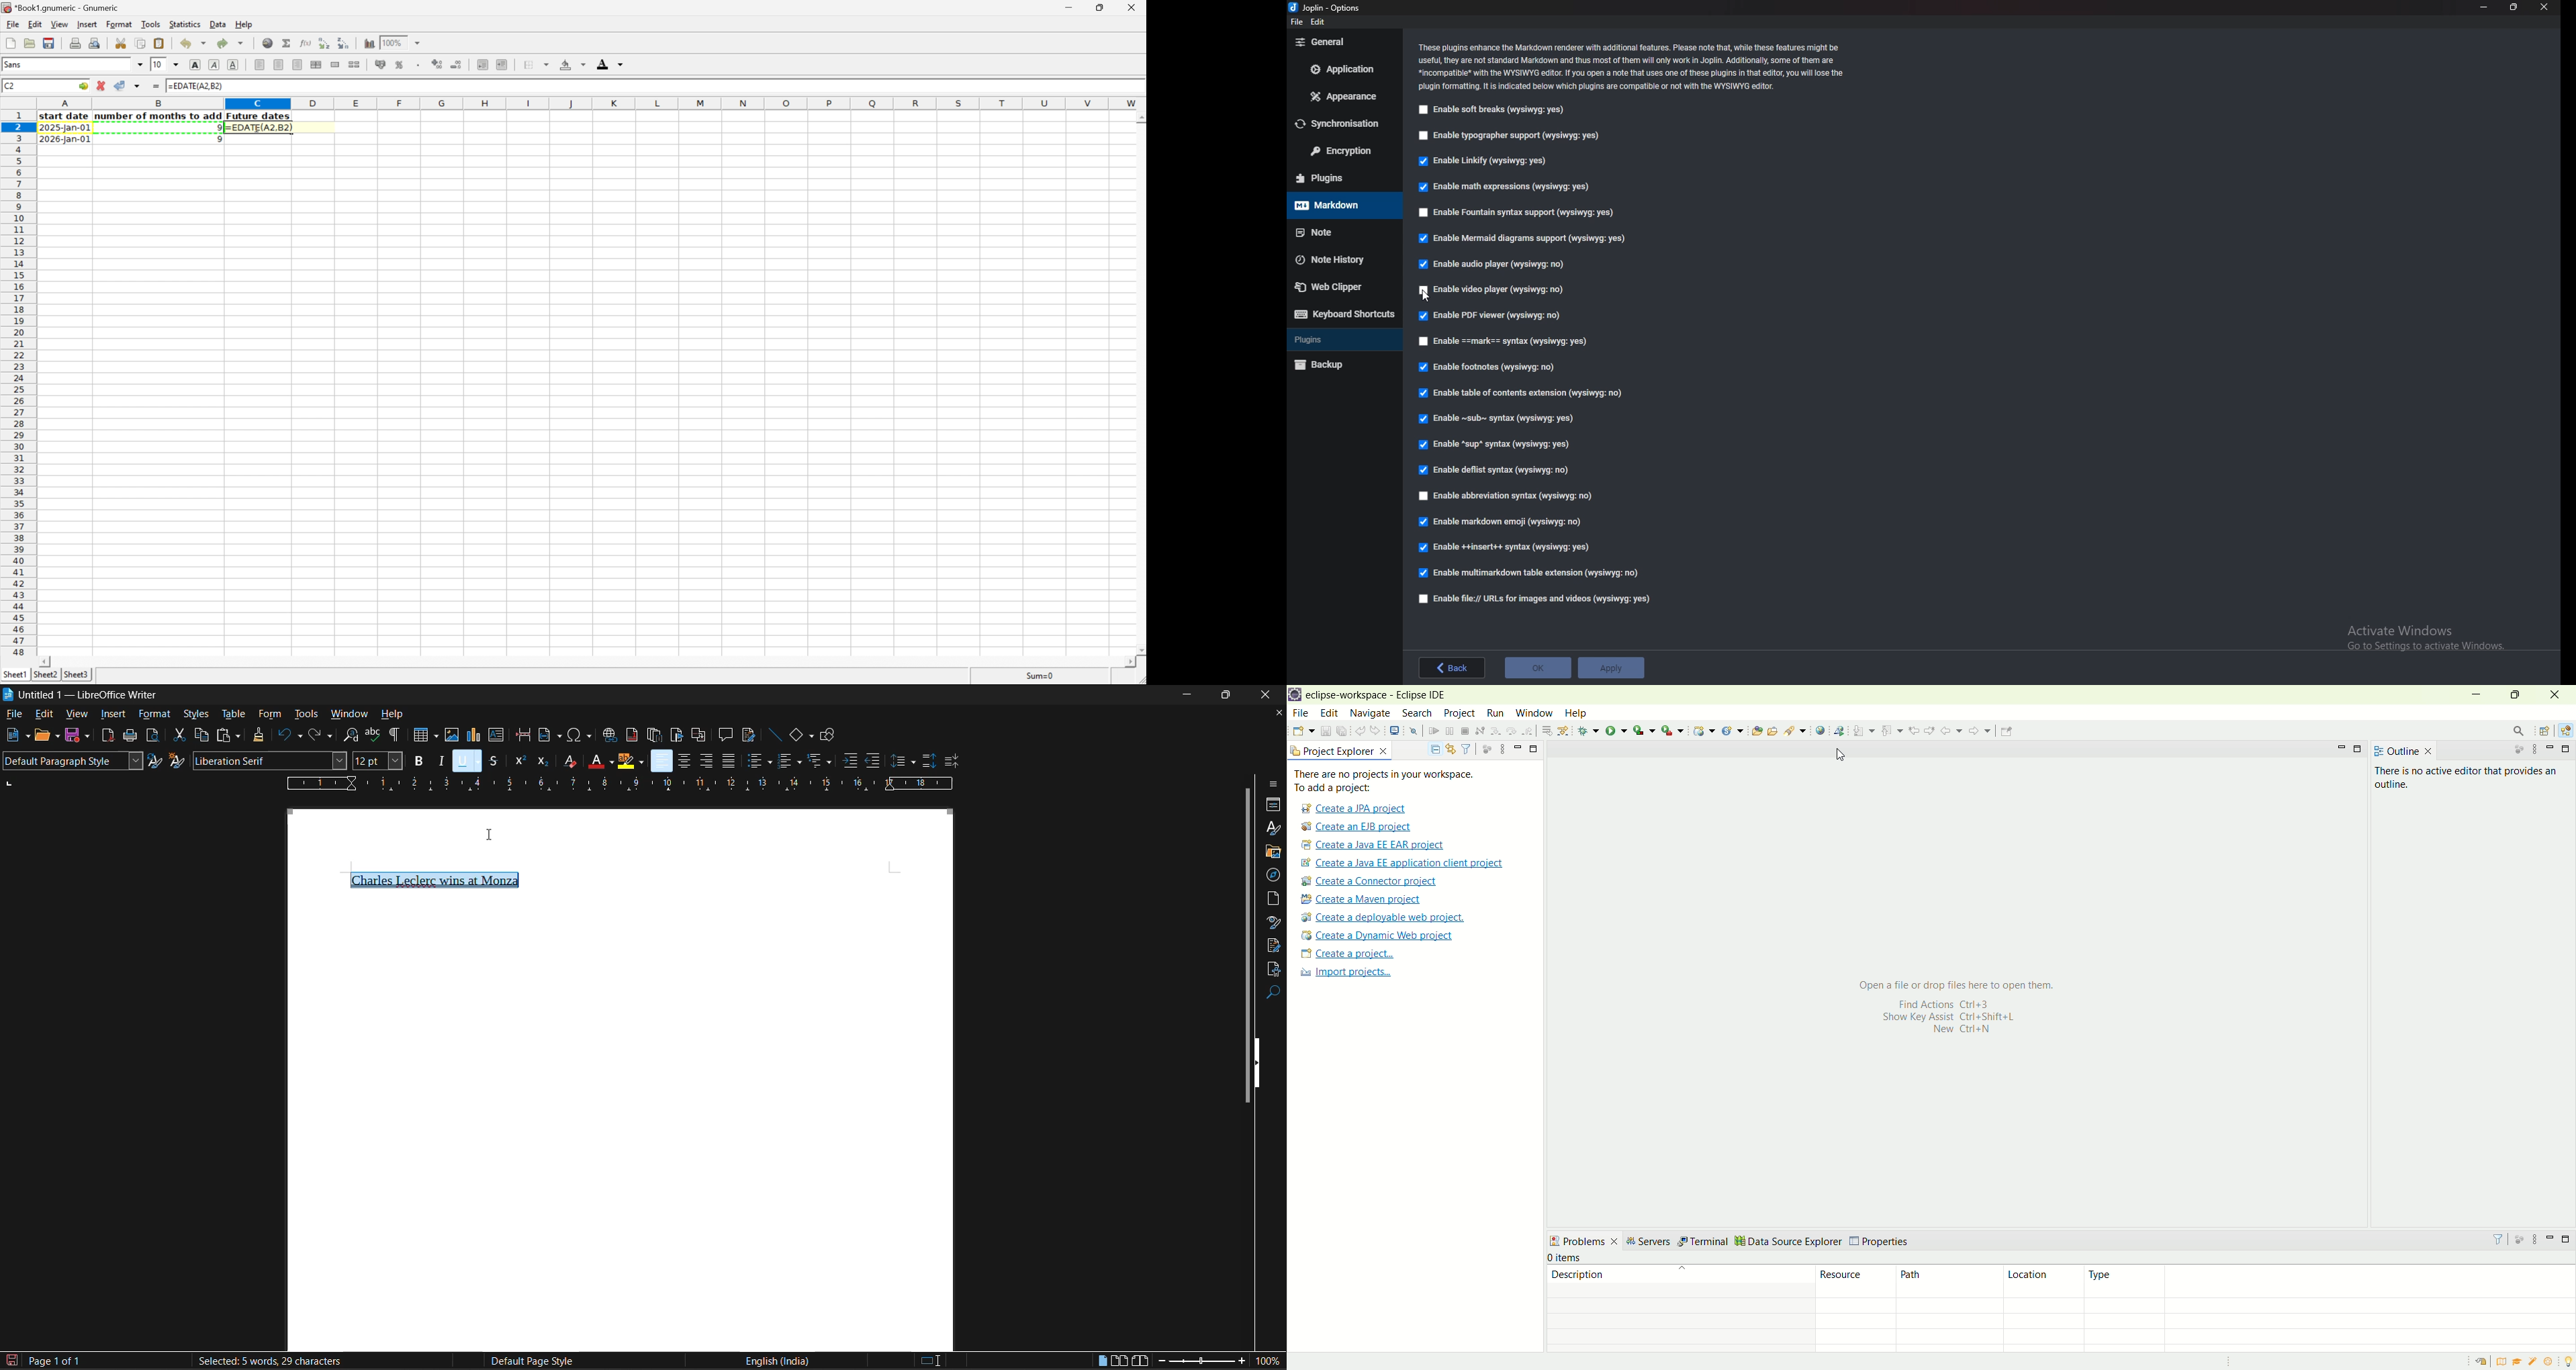 The height and width of the screenshot is (1372, 2576). Describe the element at coordinates (1319, 22) in the screenshot. I see `edit` at that location.